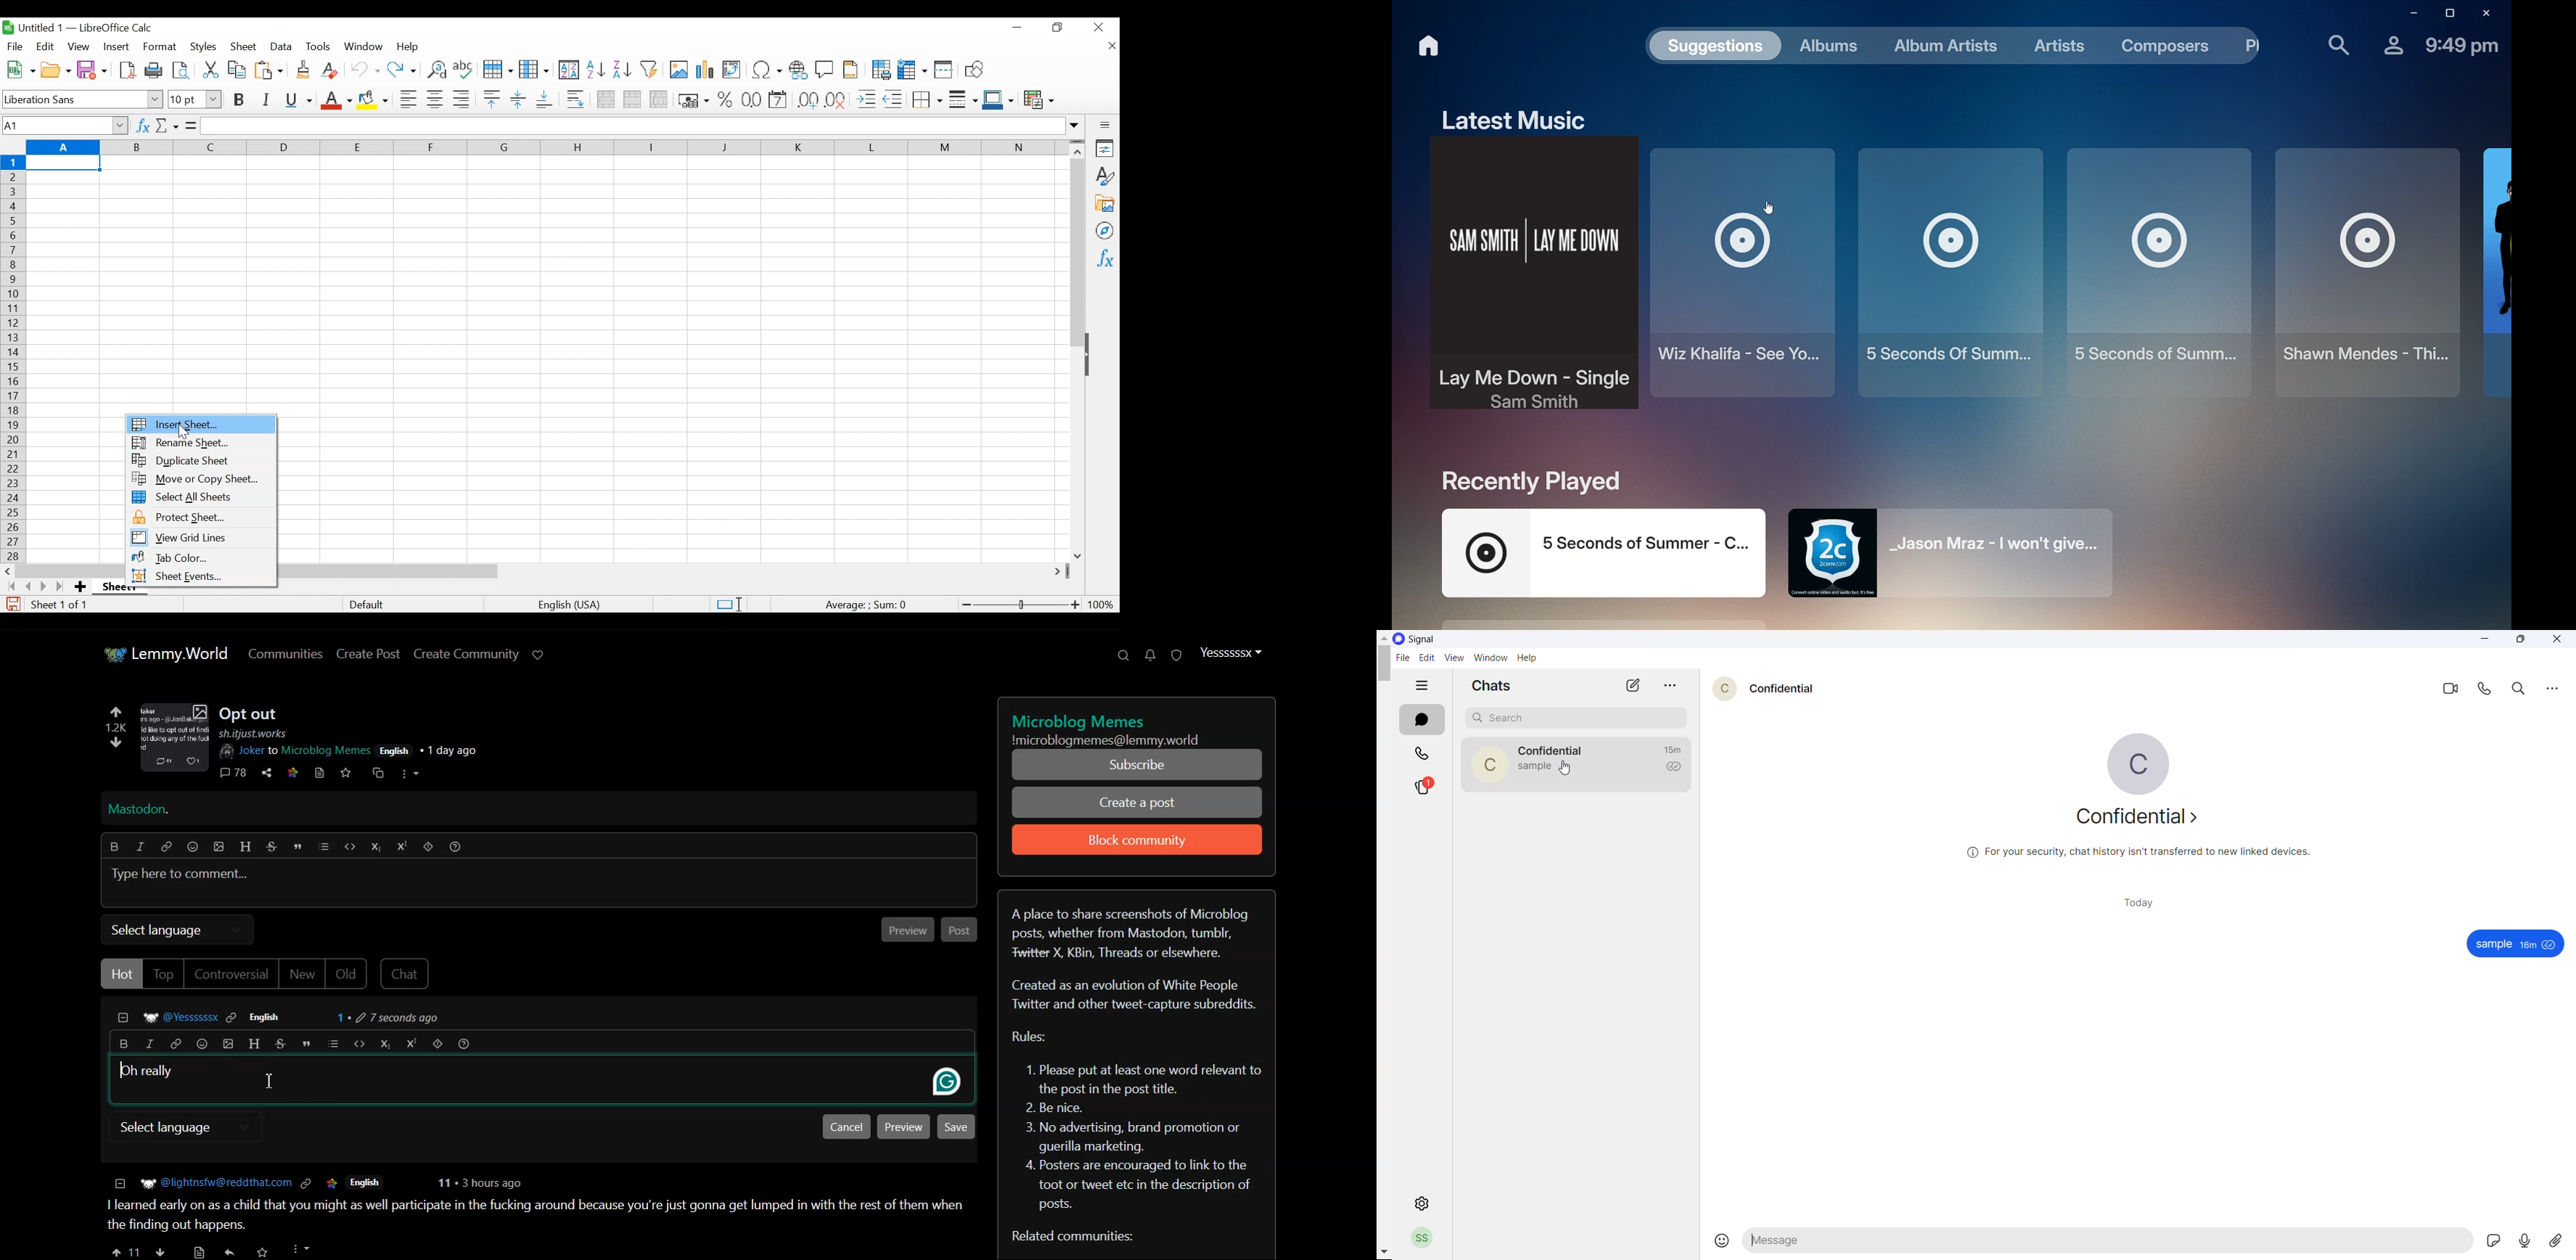  What do you see at coordinates (1628, 687) in the screenshot?
I see `new chat` at bounding box center [1628, 687].